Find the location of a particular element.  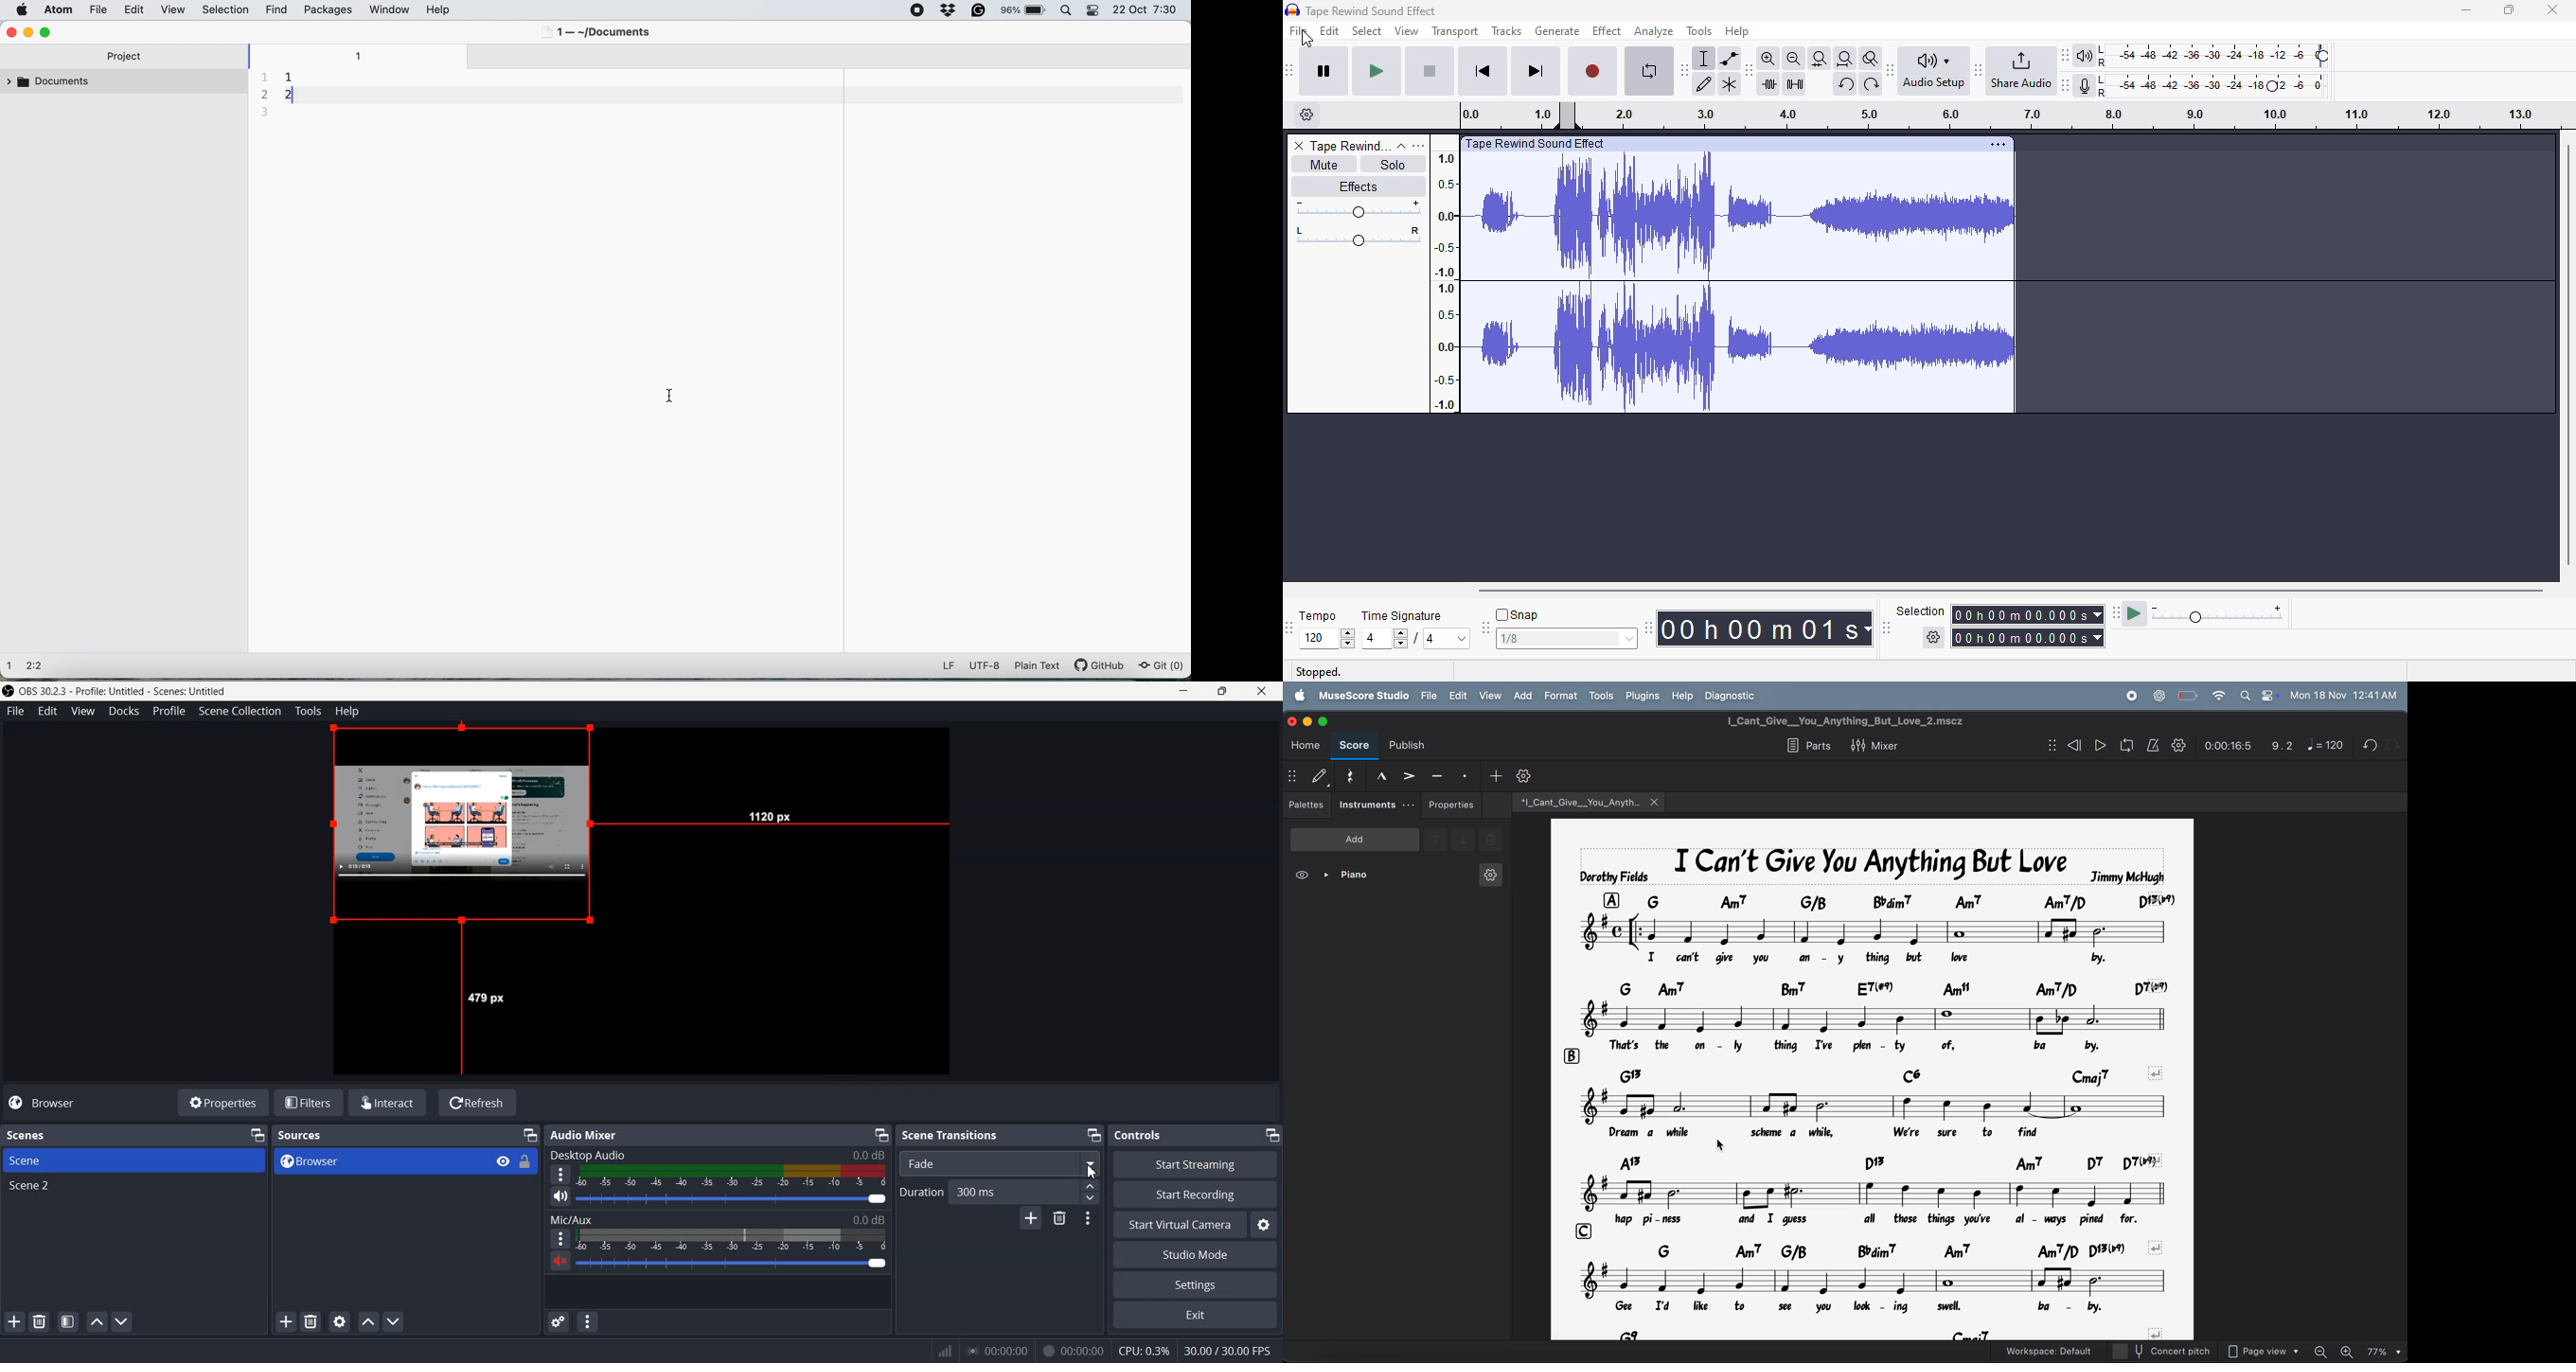

Source is located at coordinates (469, 827).